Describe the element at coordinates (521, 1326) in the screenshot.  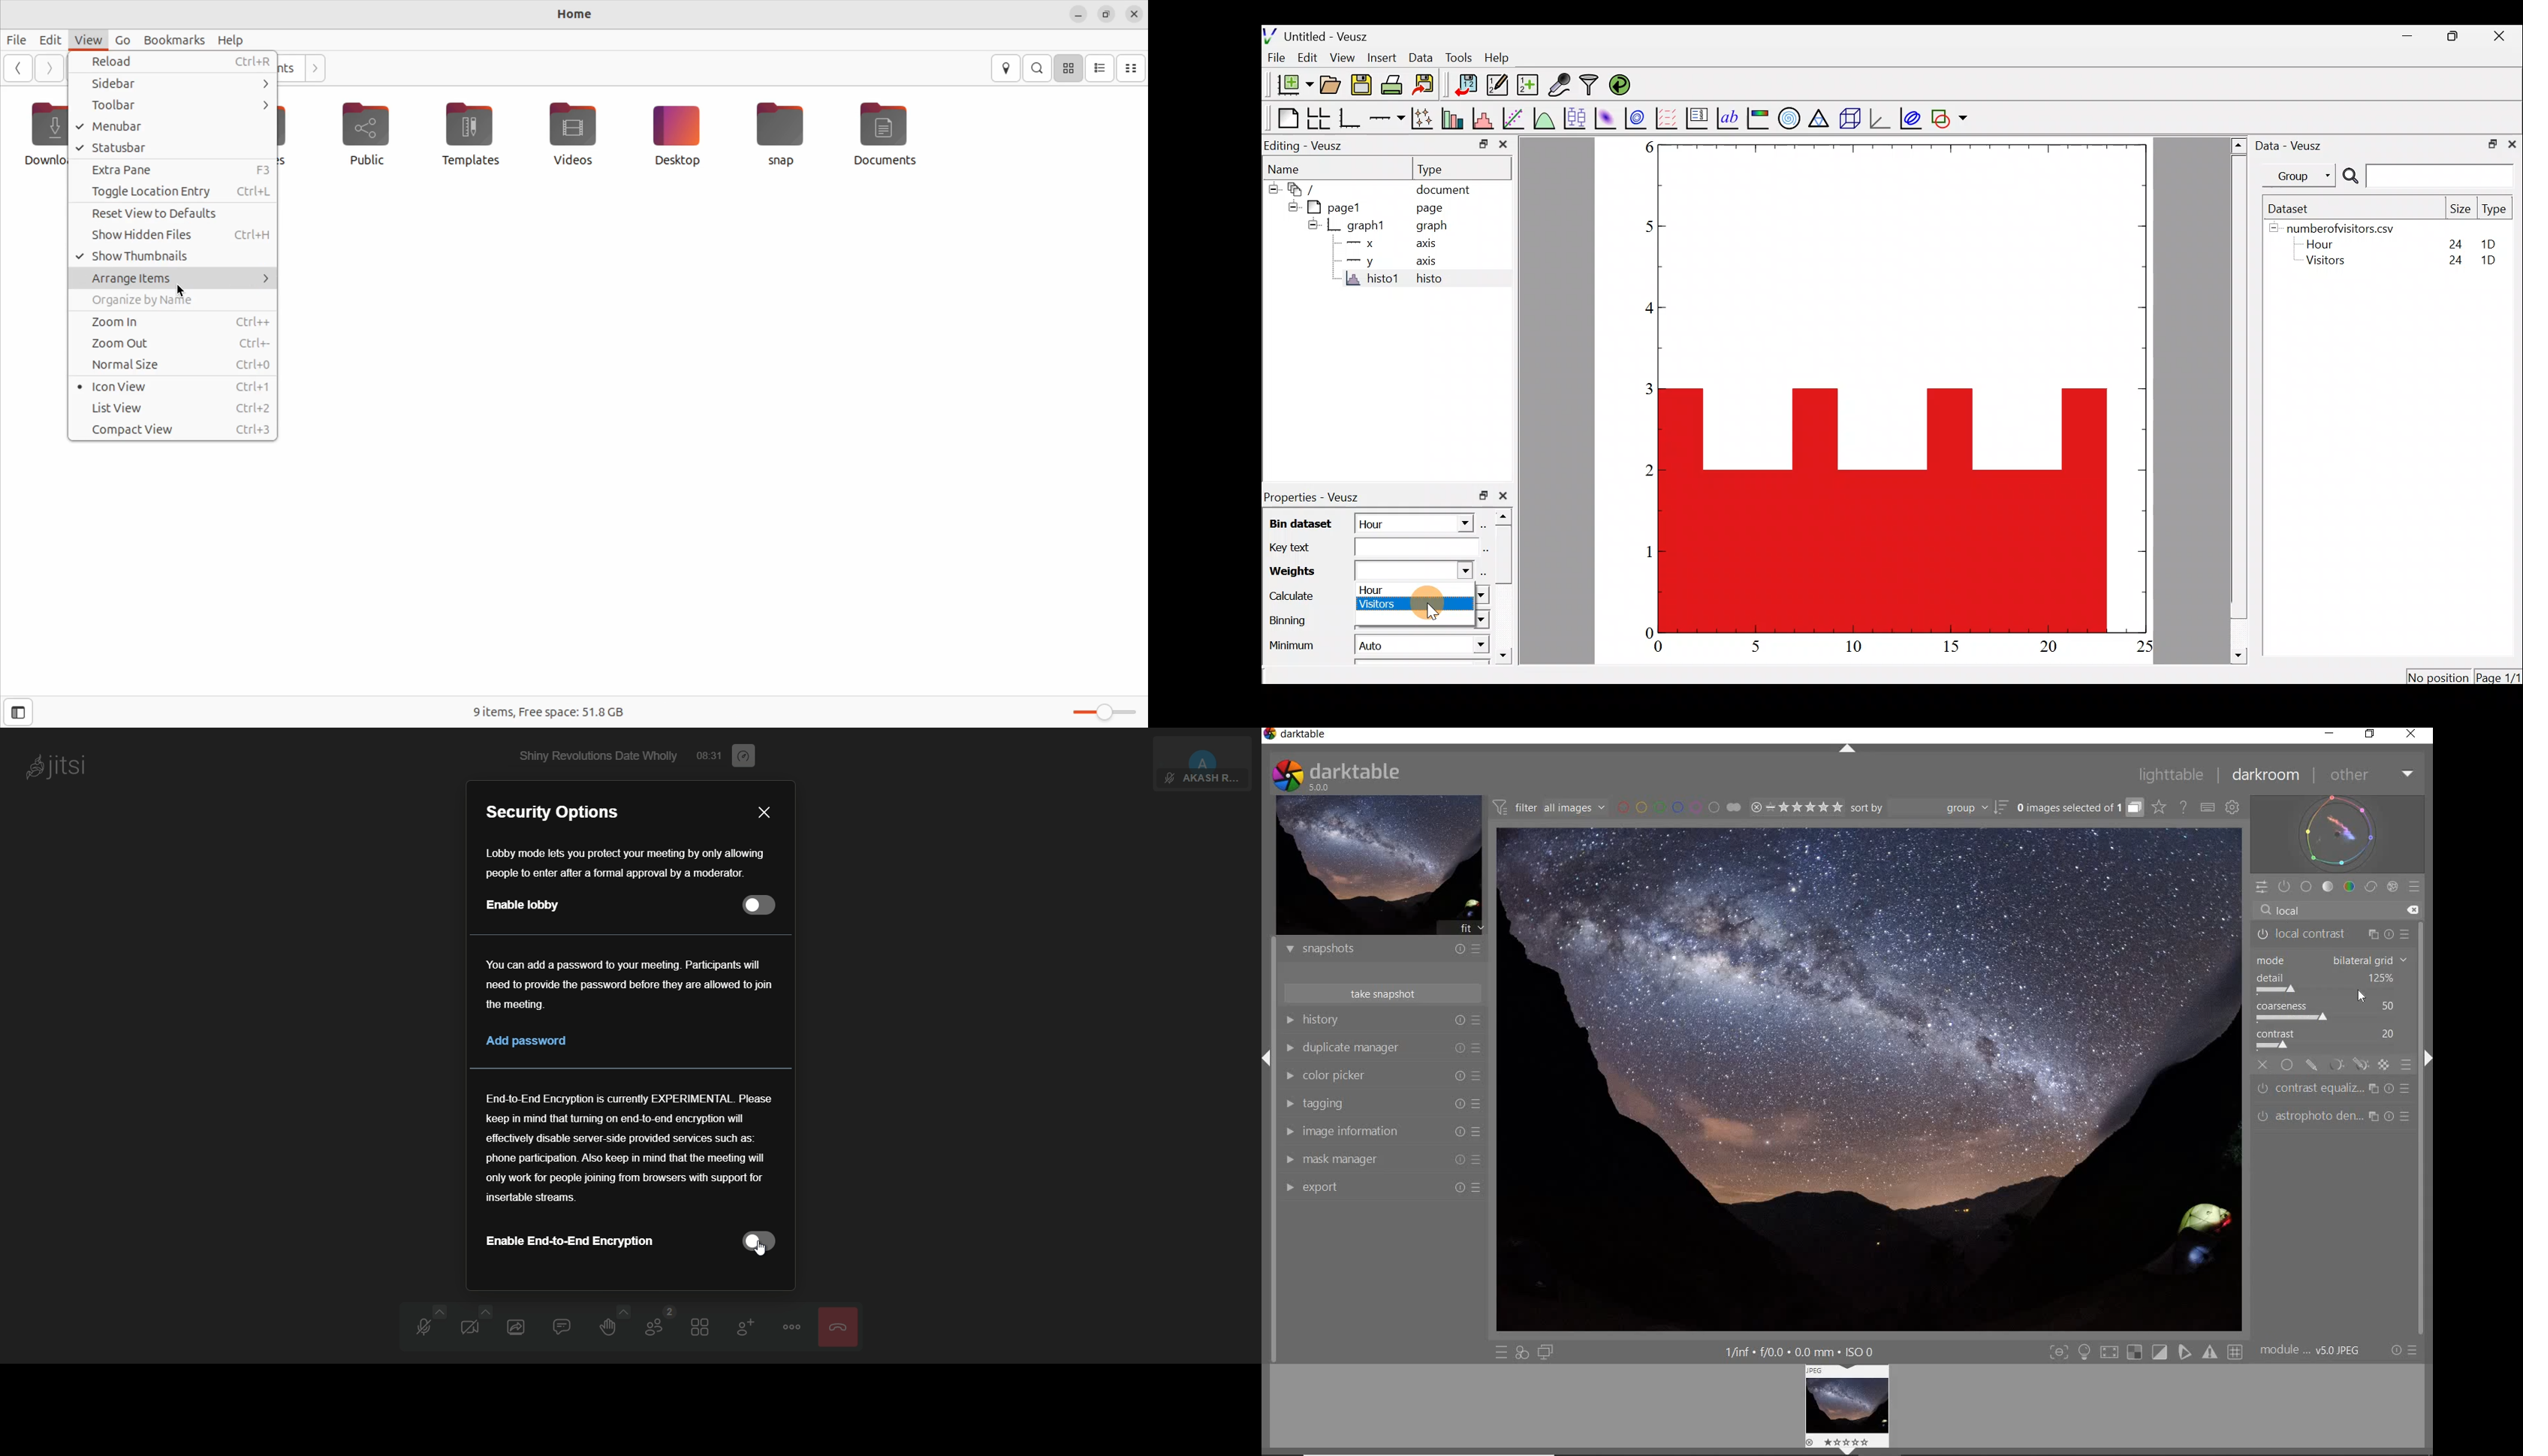
I see `start screen sharing` at that location.